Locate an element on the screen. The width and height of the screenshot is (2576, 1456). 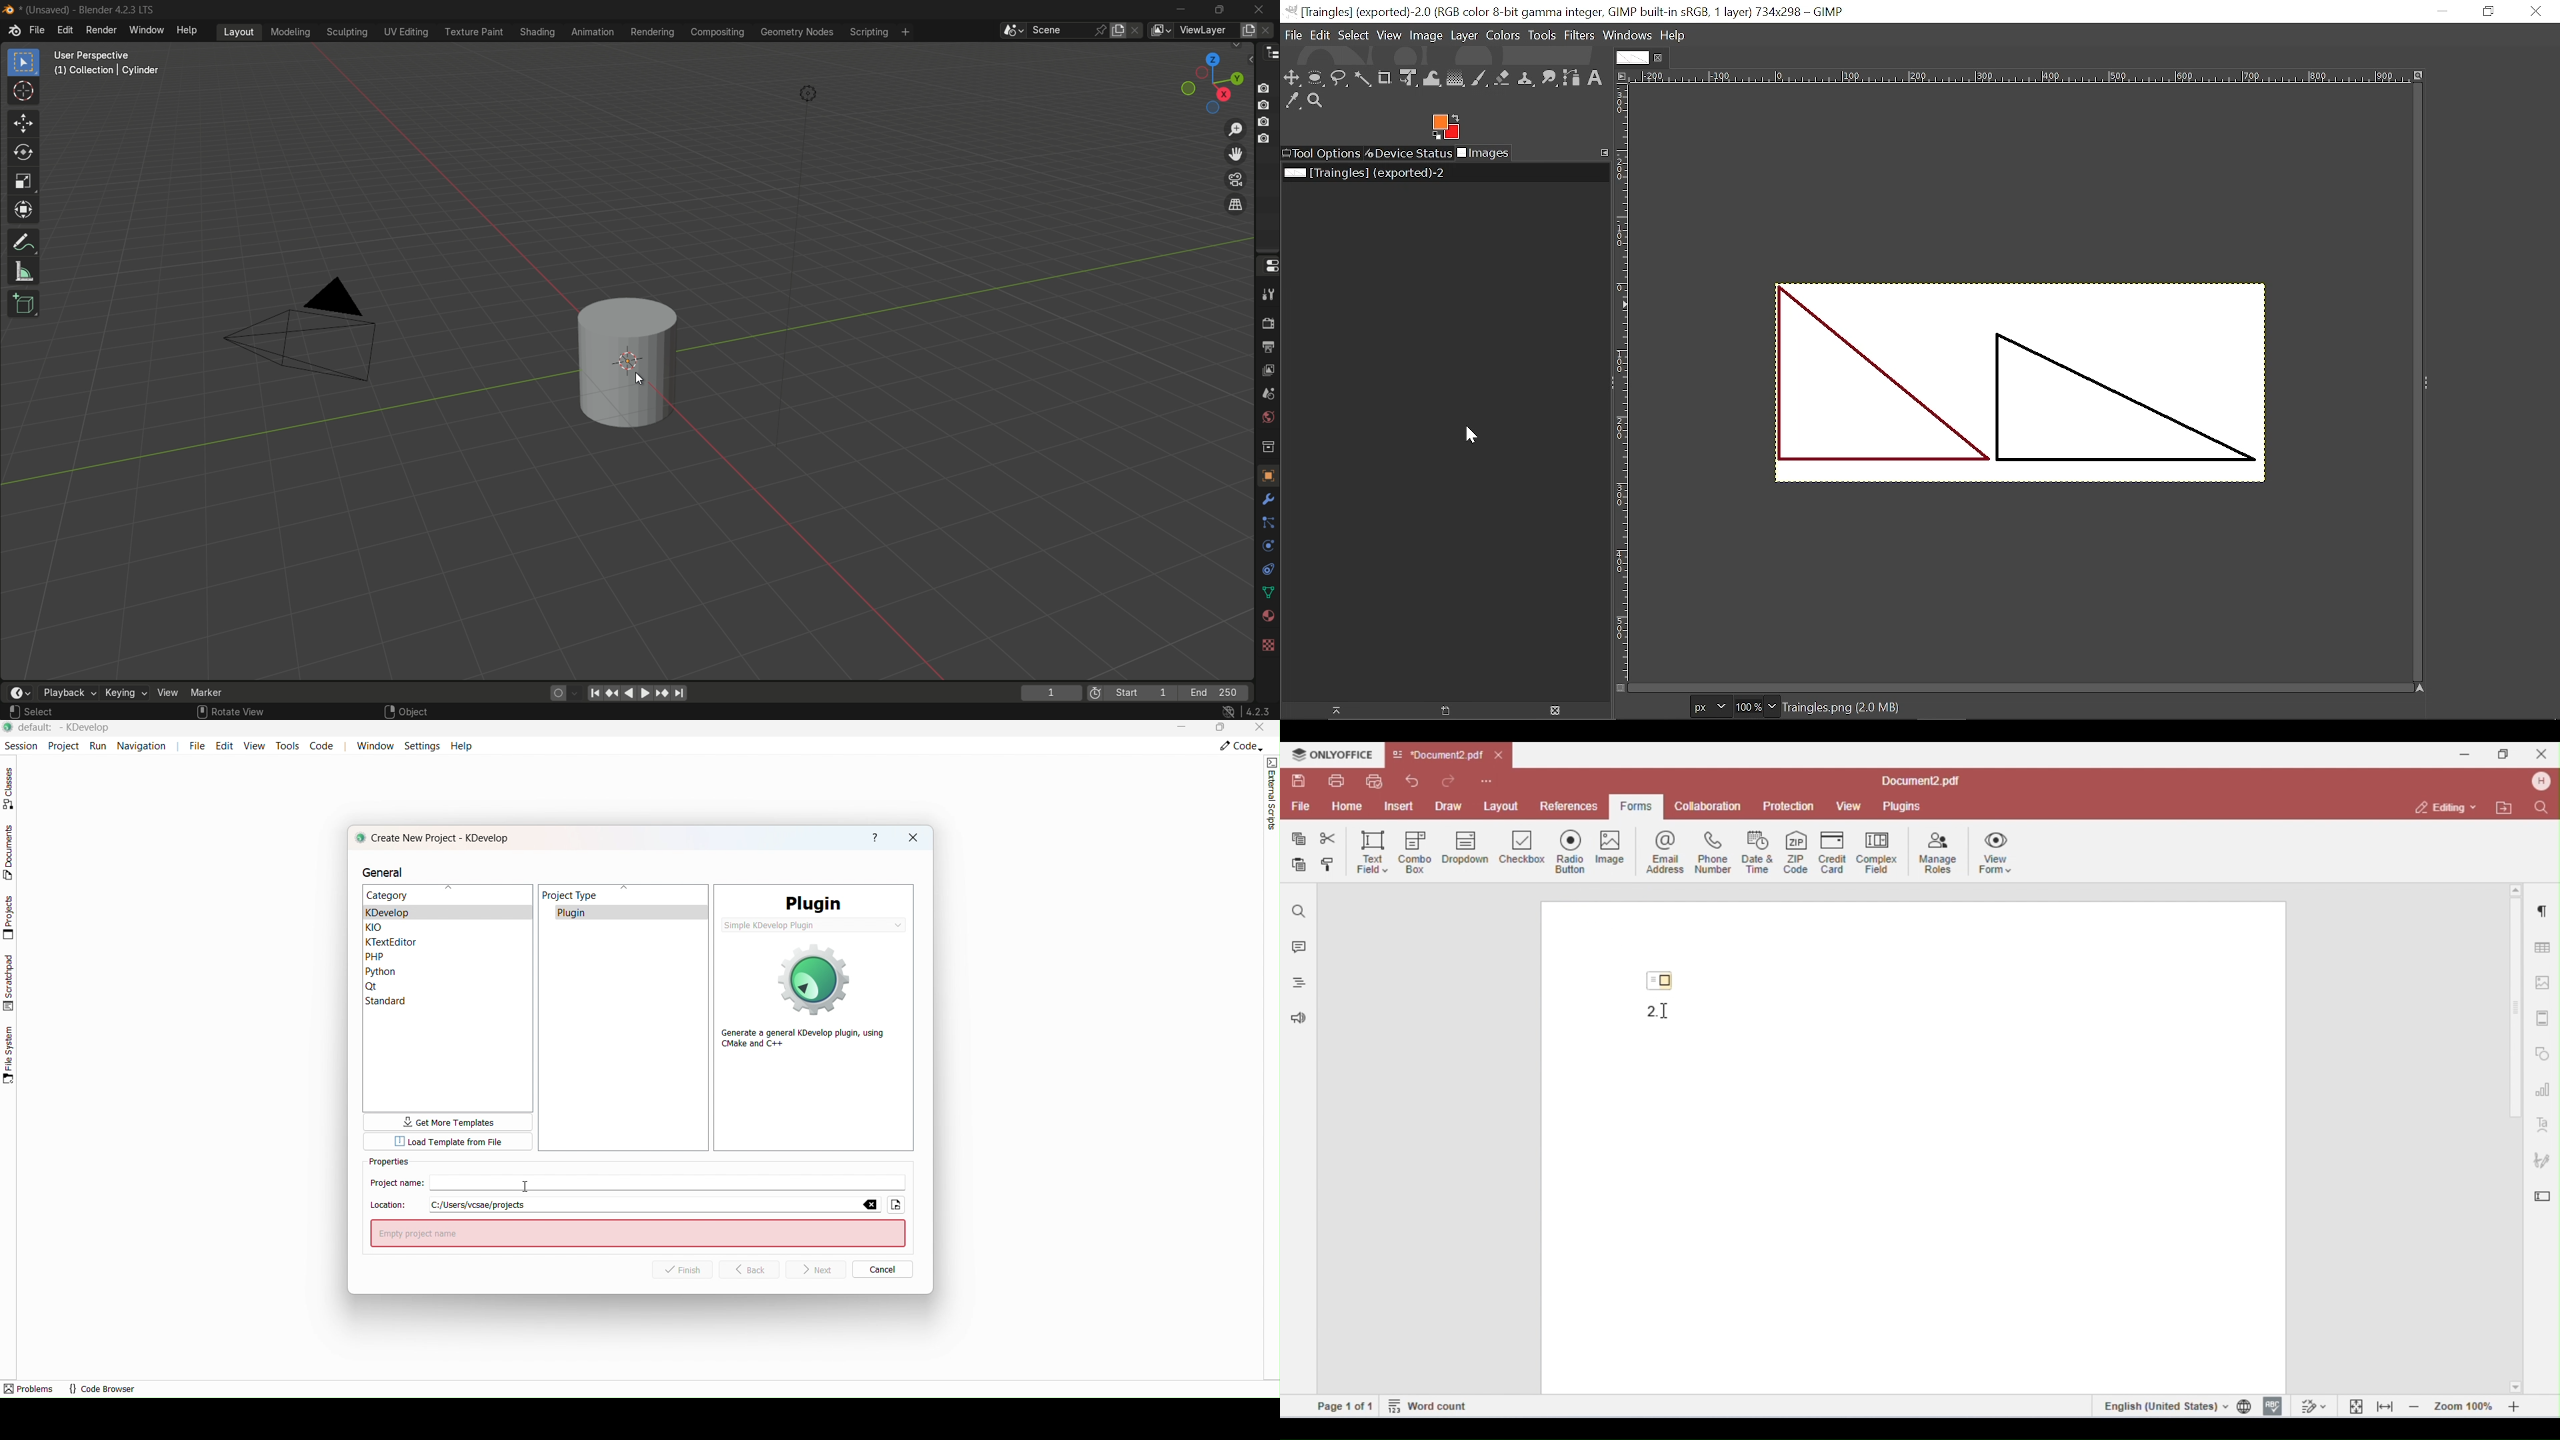
add viewlayer is located at coordinates (1248, 31).